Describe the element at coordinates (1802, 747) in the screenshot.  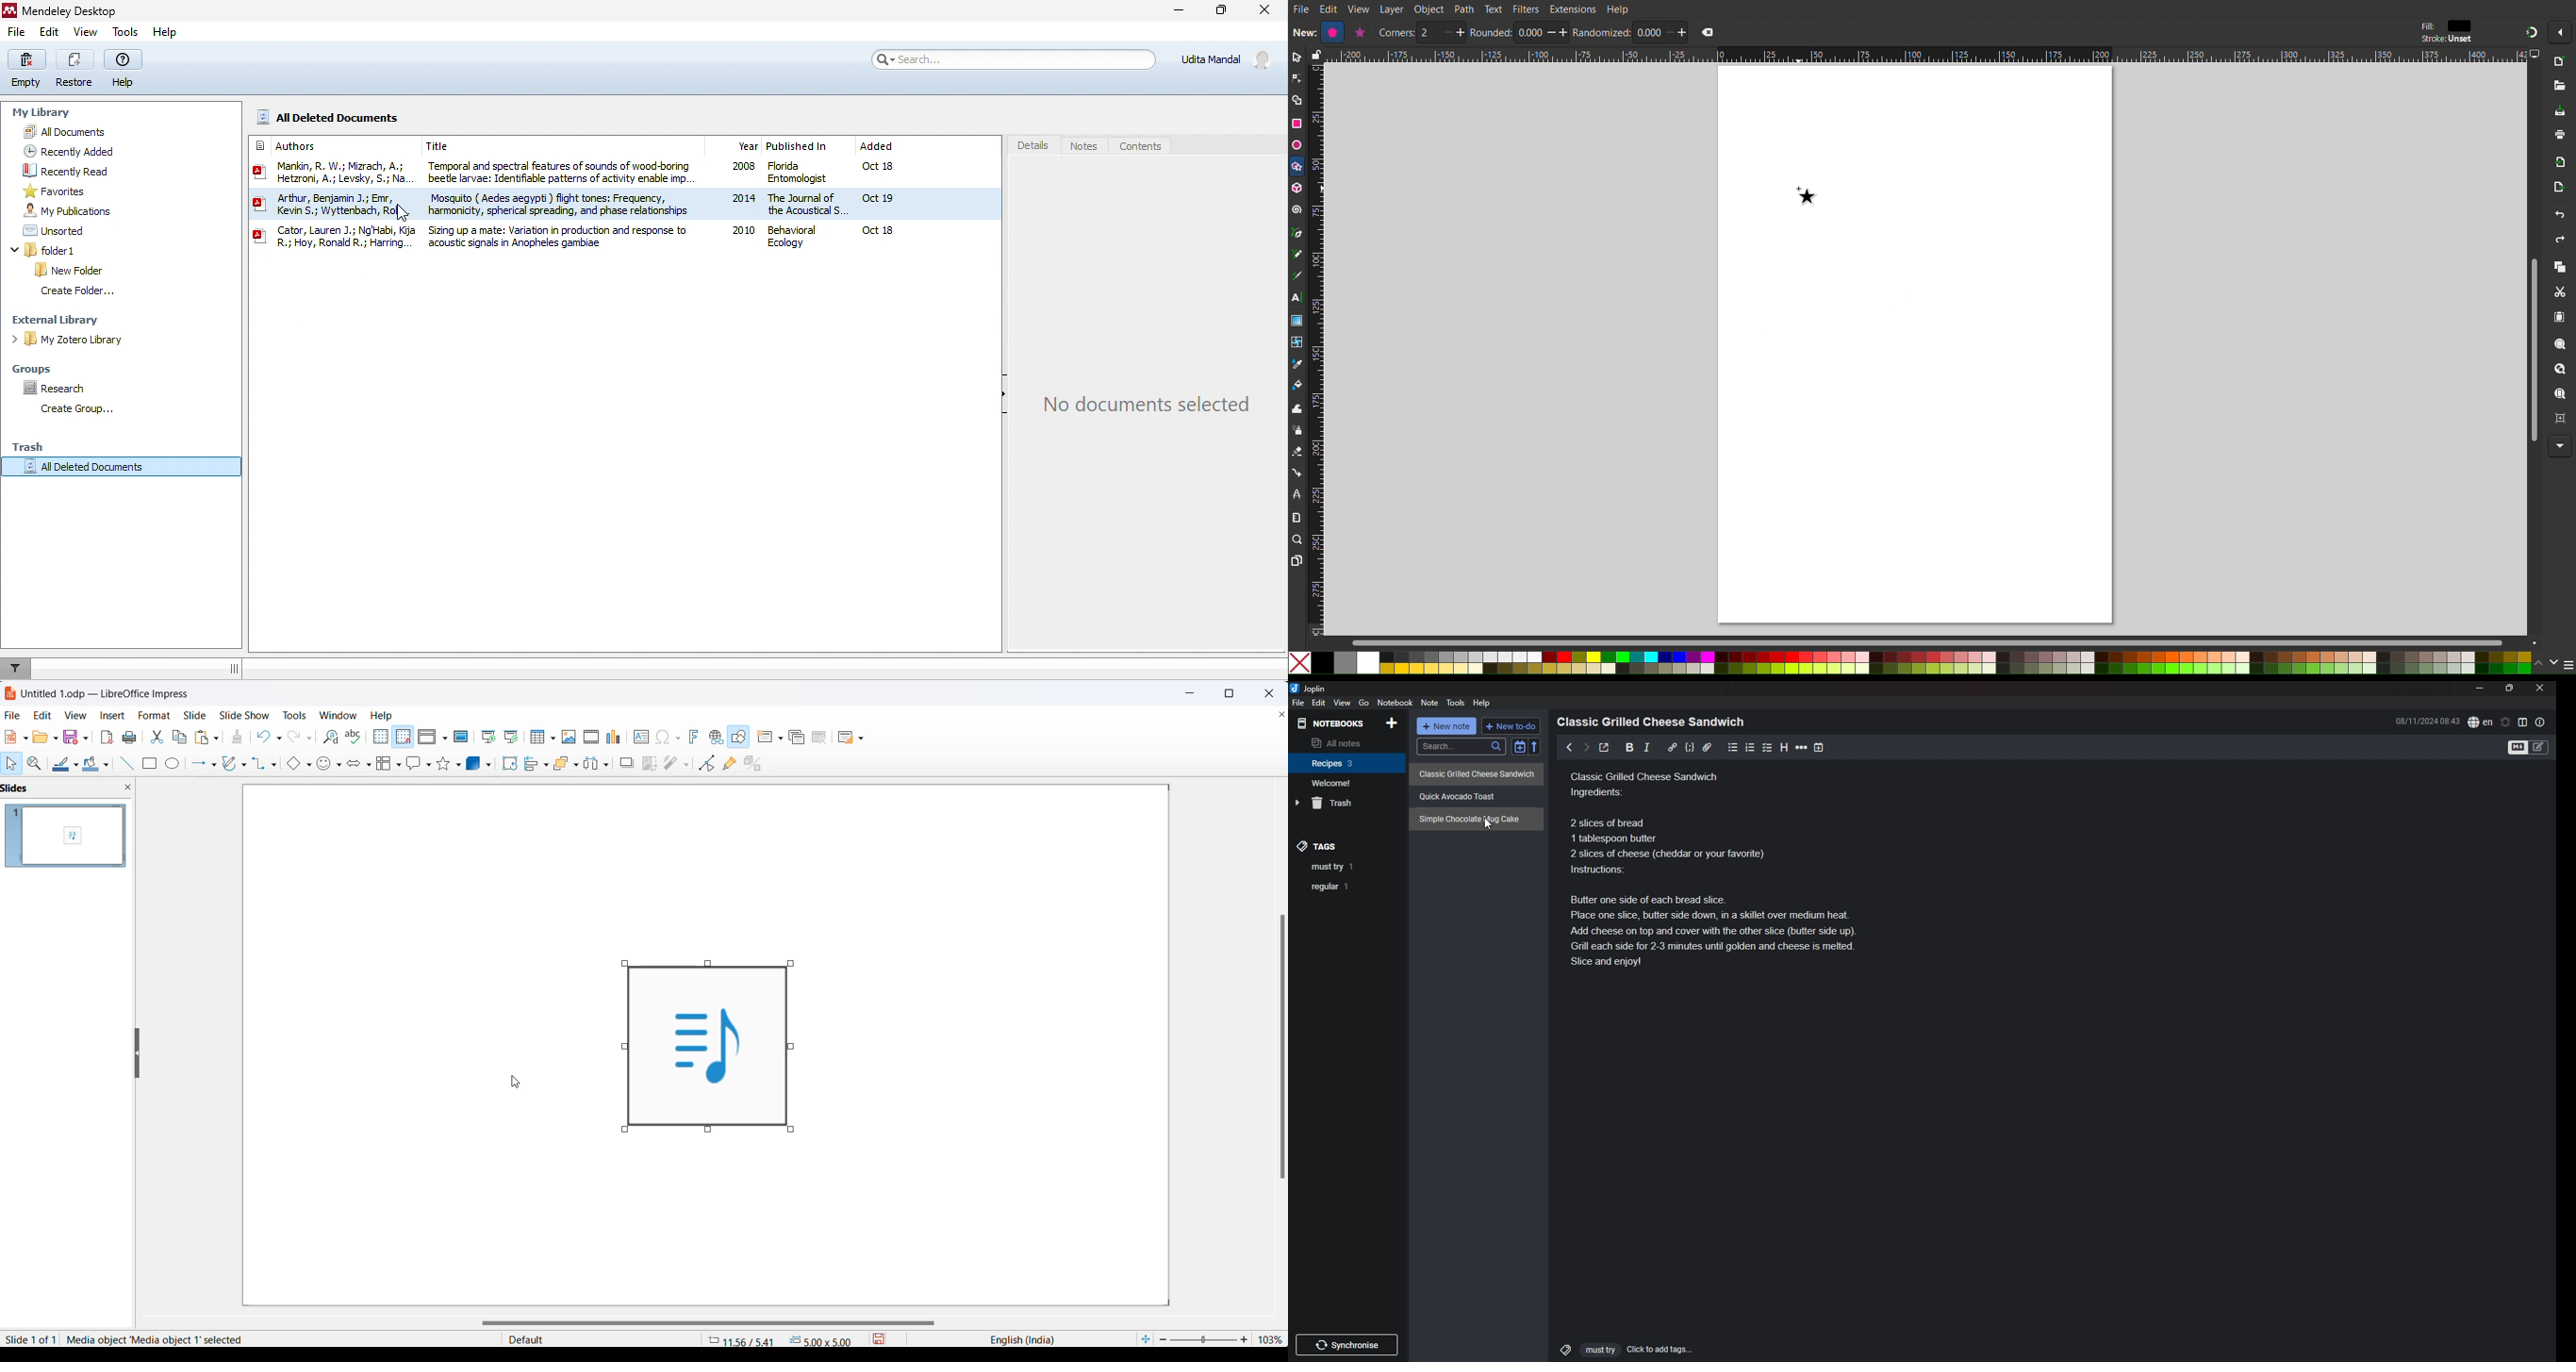
I see `horizontal rule` at that location.